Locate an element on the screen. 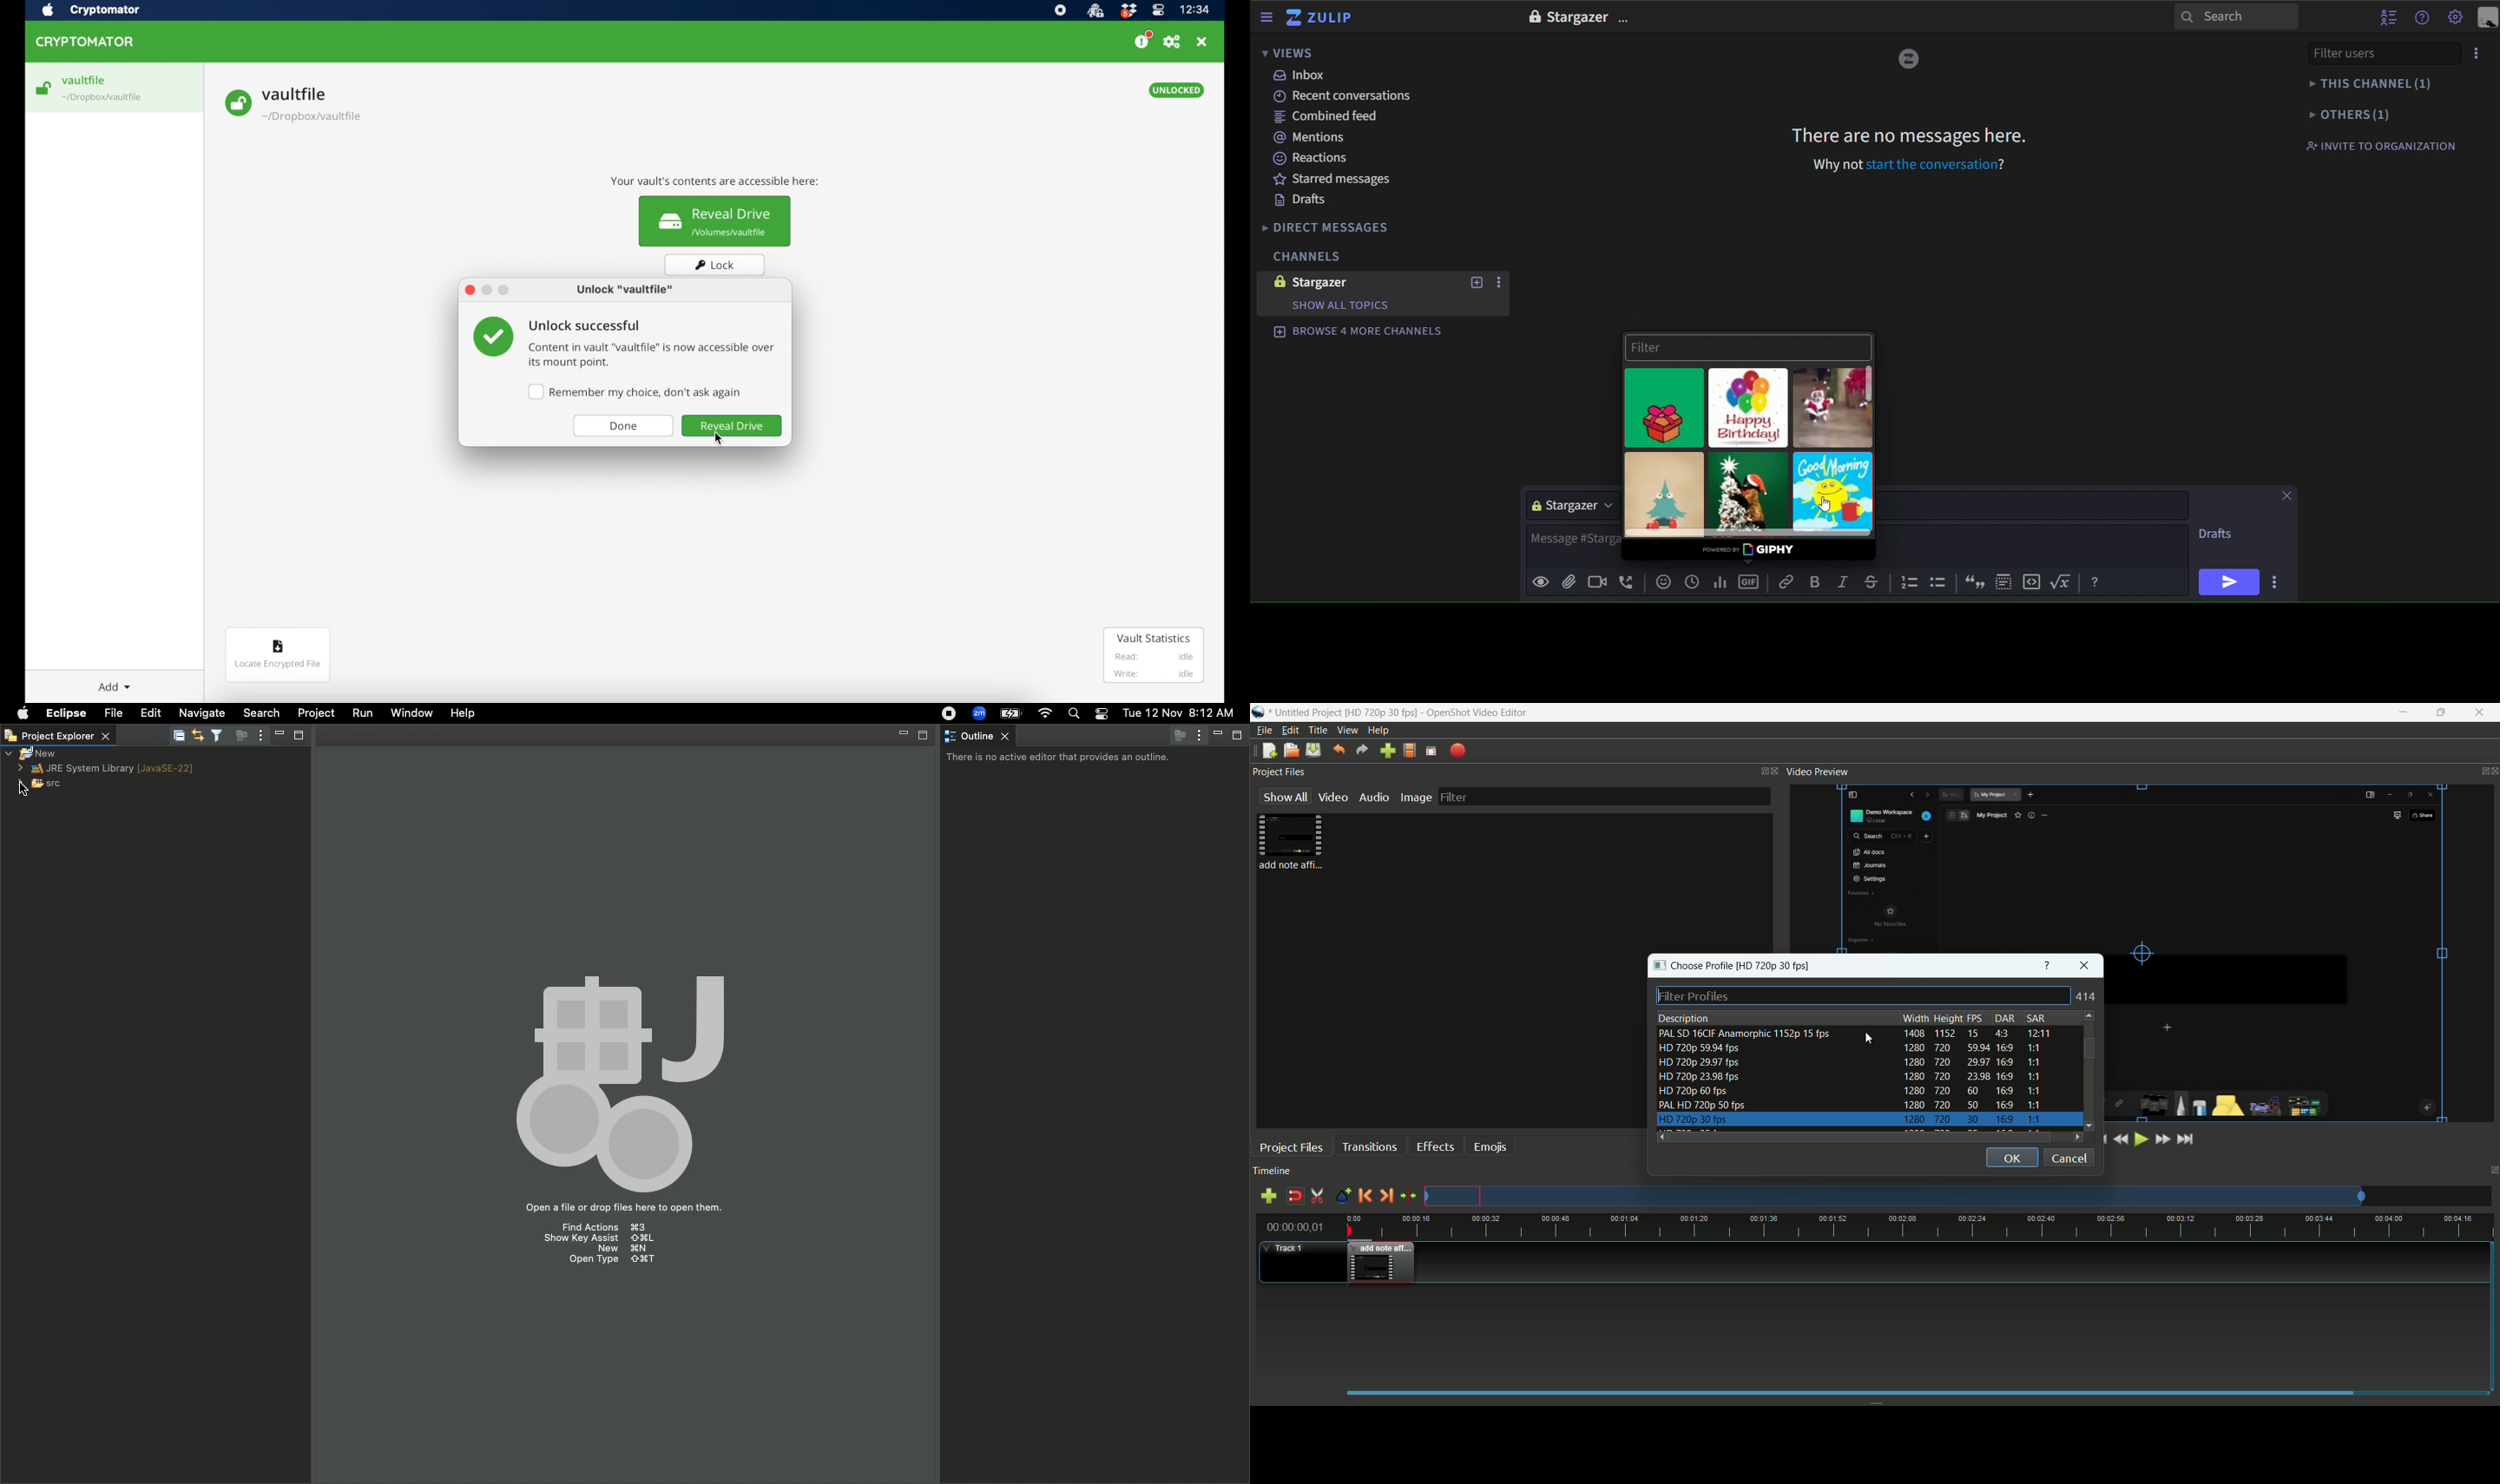  icon is located at coordinates (2034, 582).